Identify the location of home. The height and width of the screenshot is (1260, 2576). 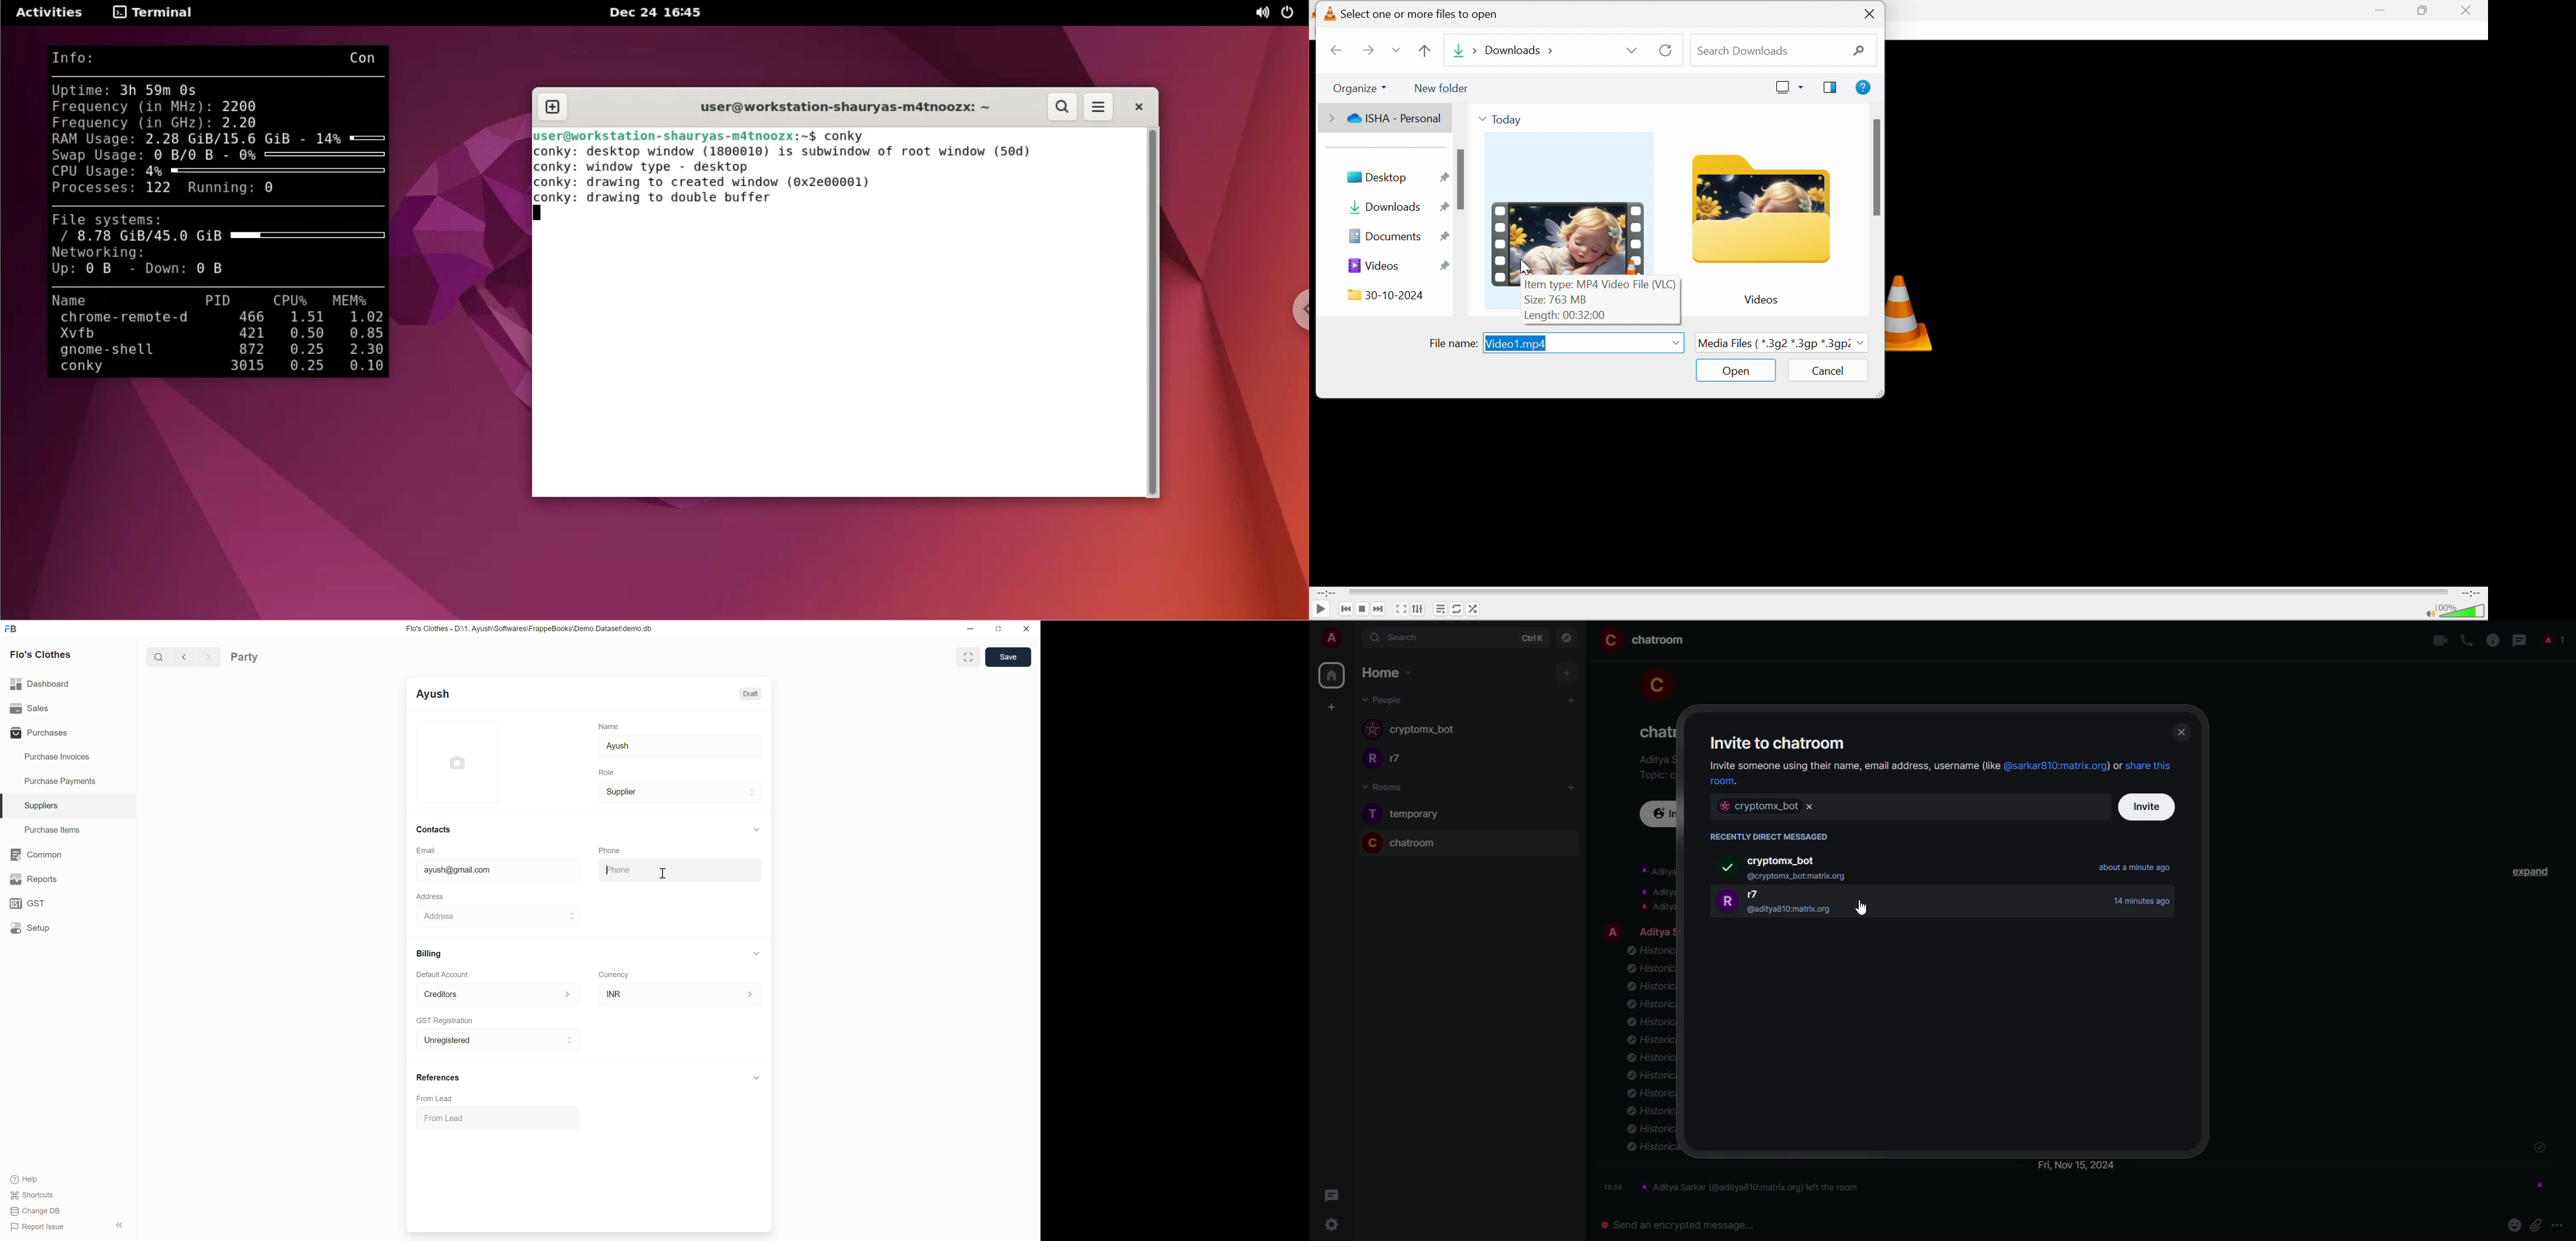
(1380, 673).